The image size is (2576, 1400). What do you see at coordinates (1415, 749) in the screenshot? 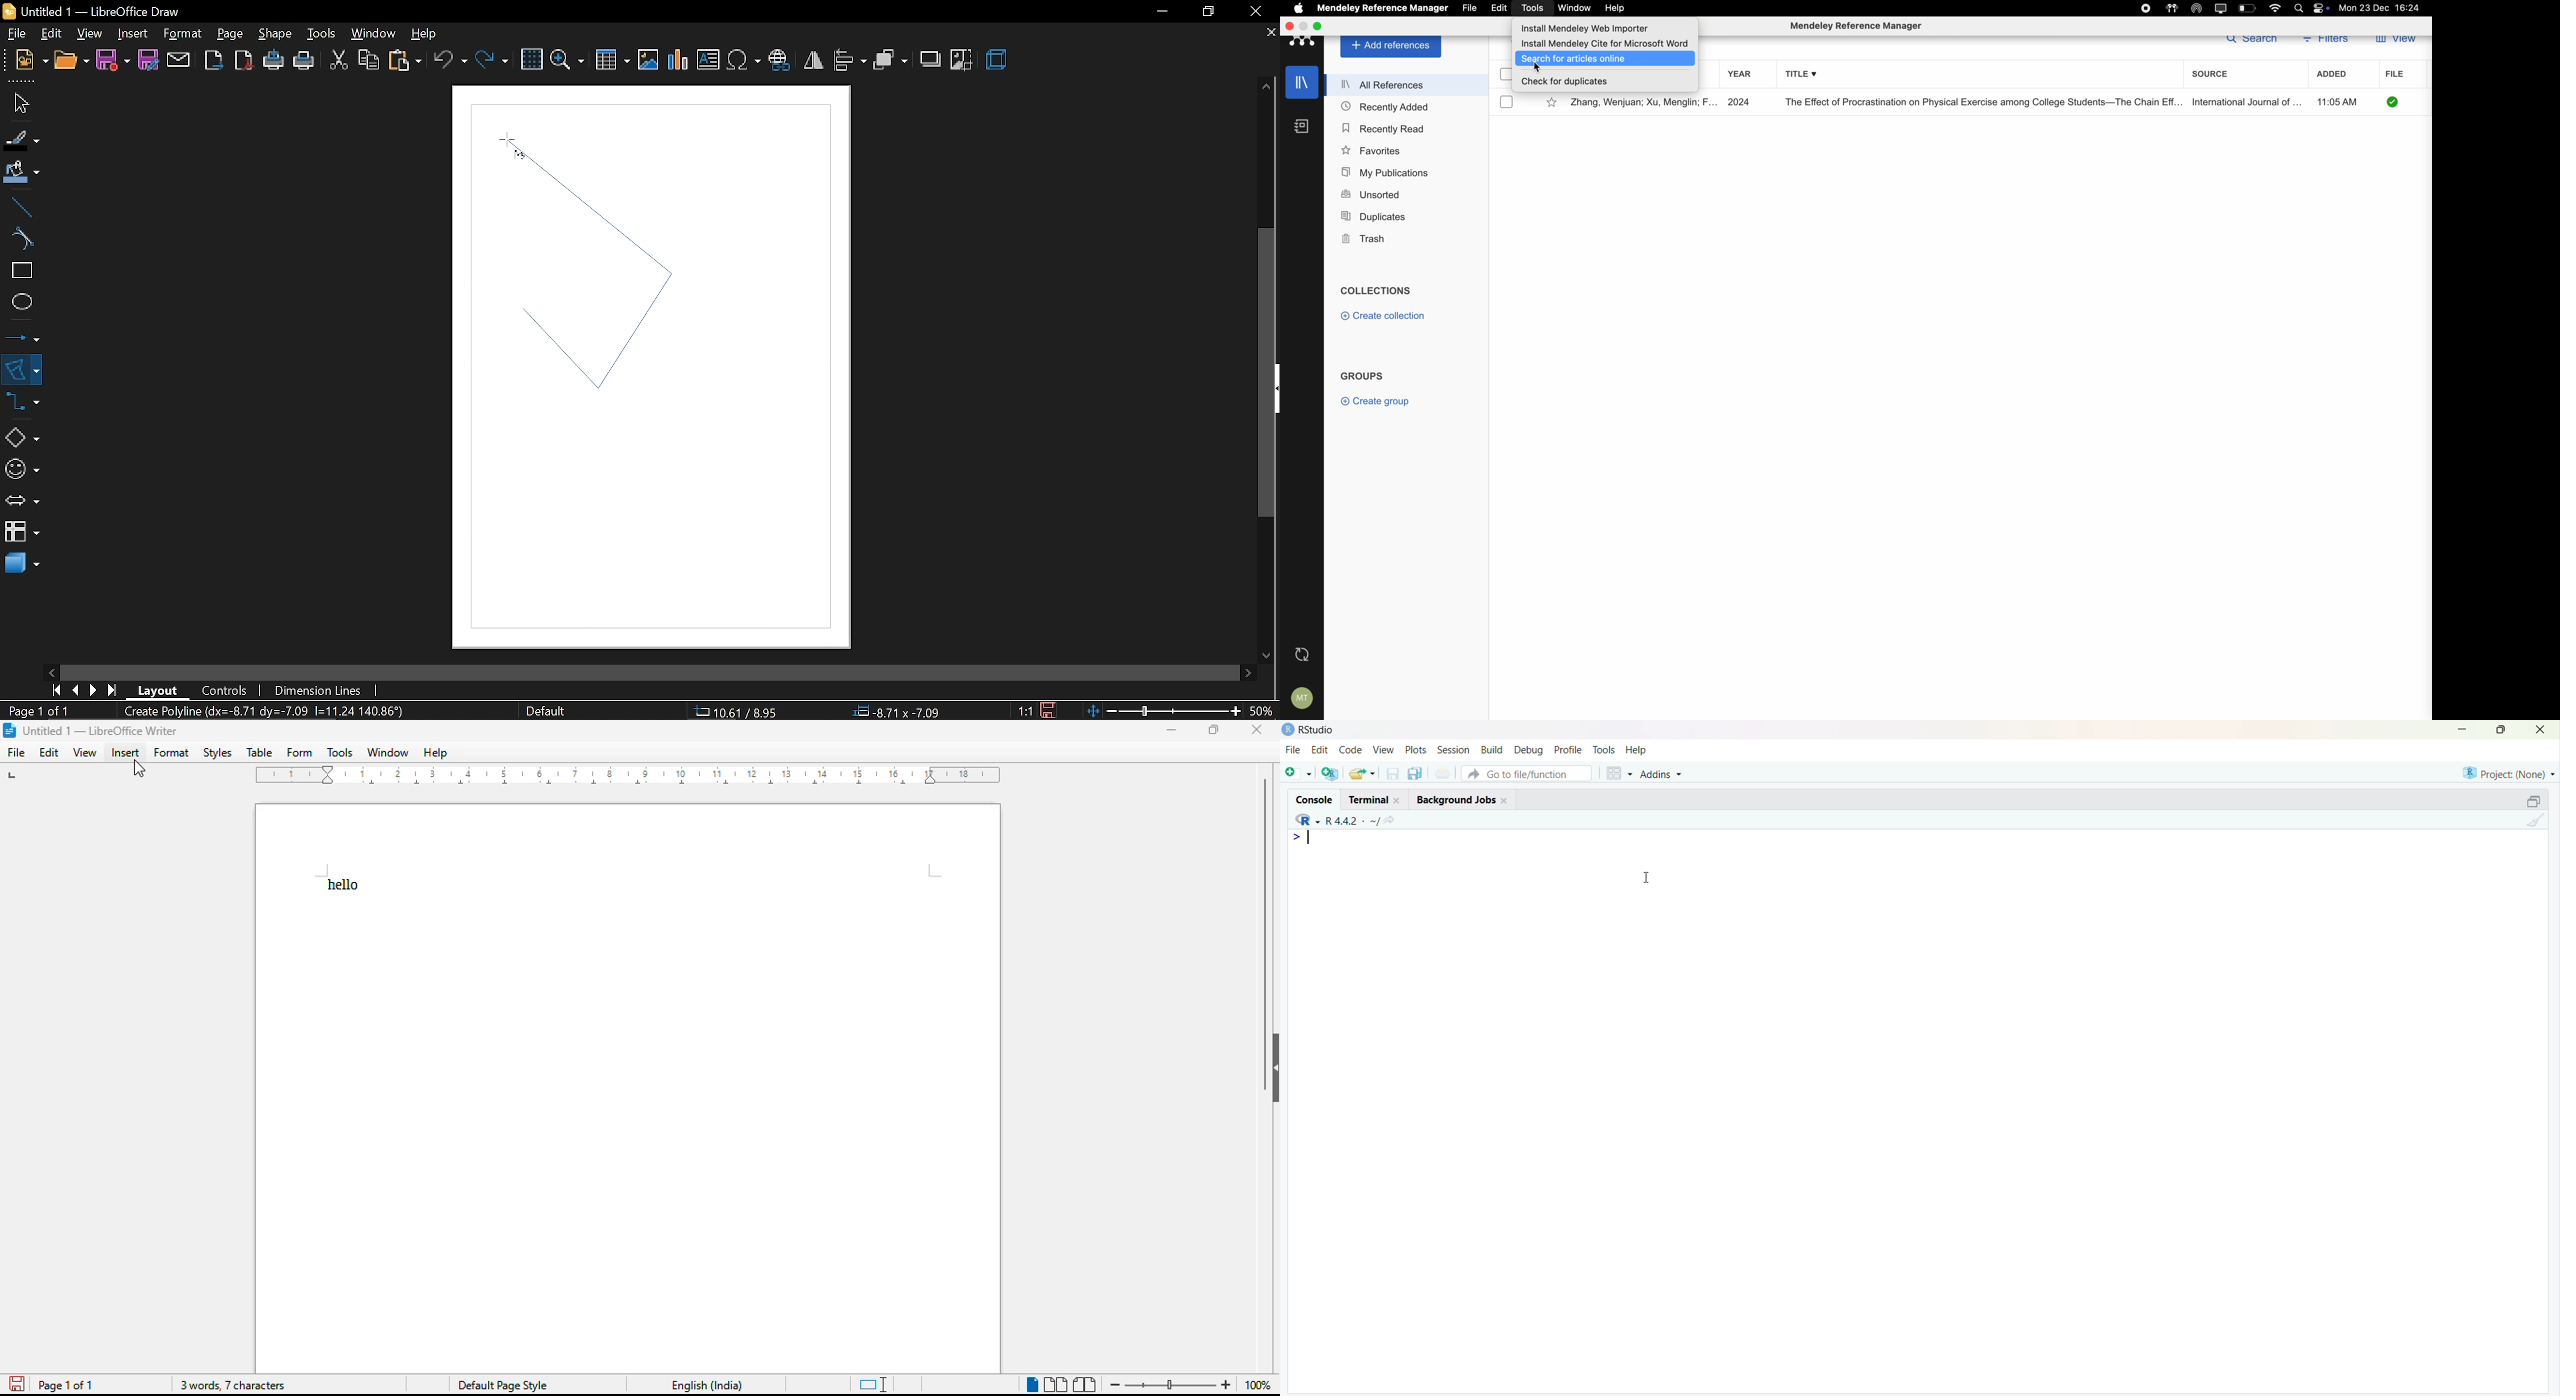
I see `Plots` at bounding box center [1415, 749].